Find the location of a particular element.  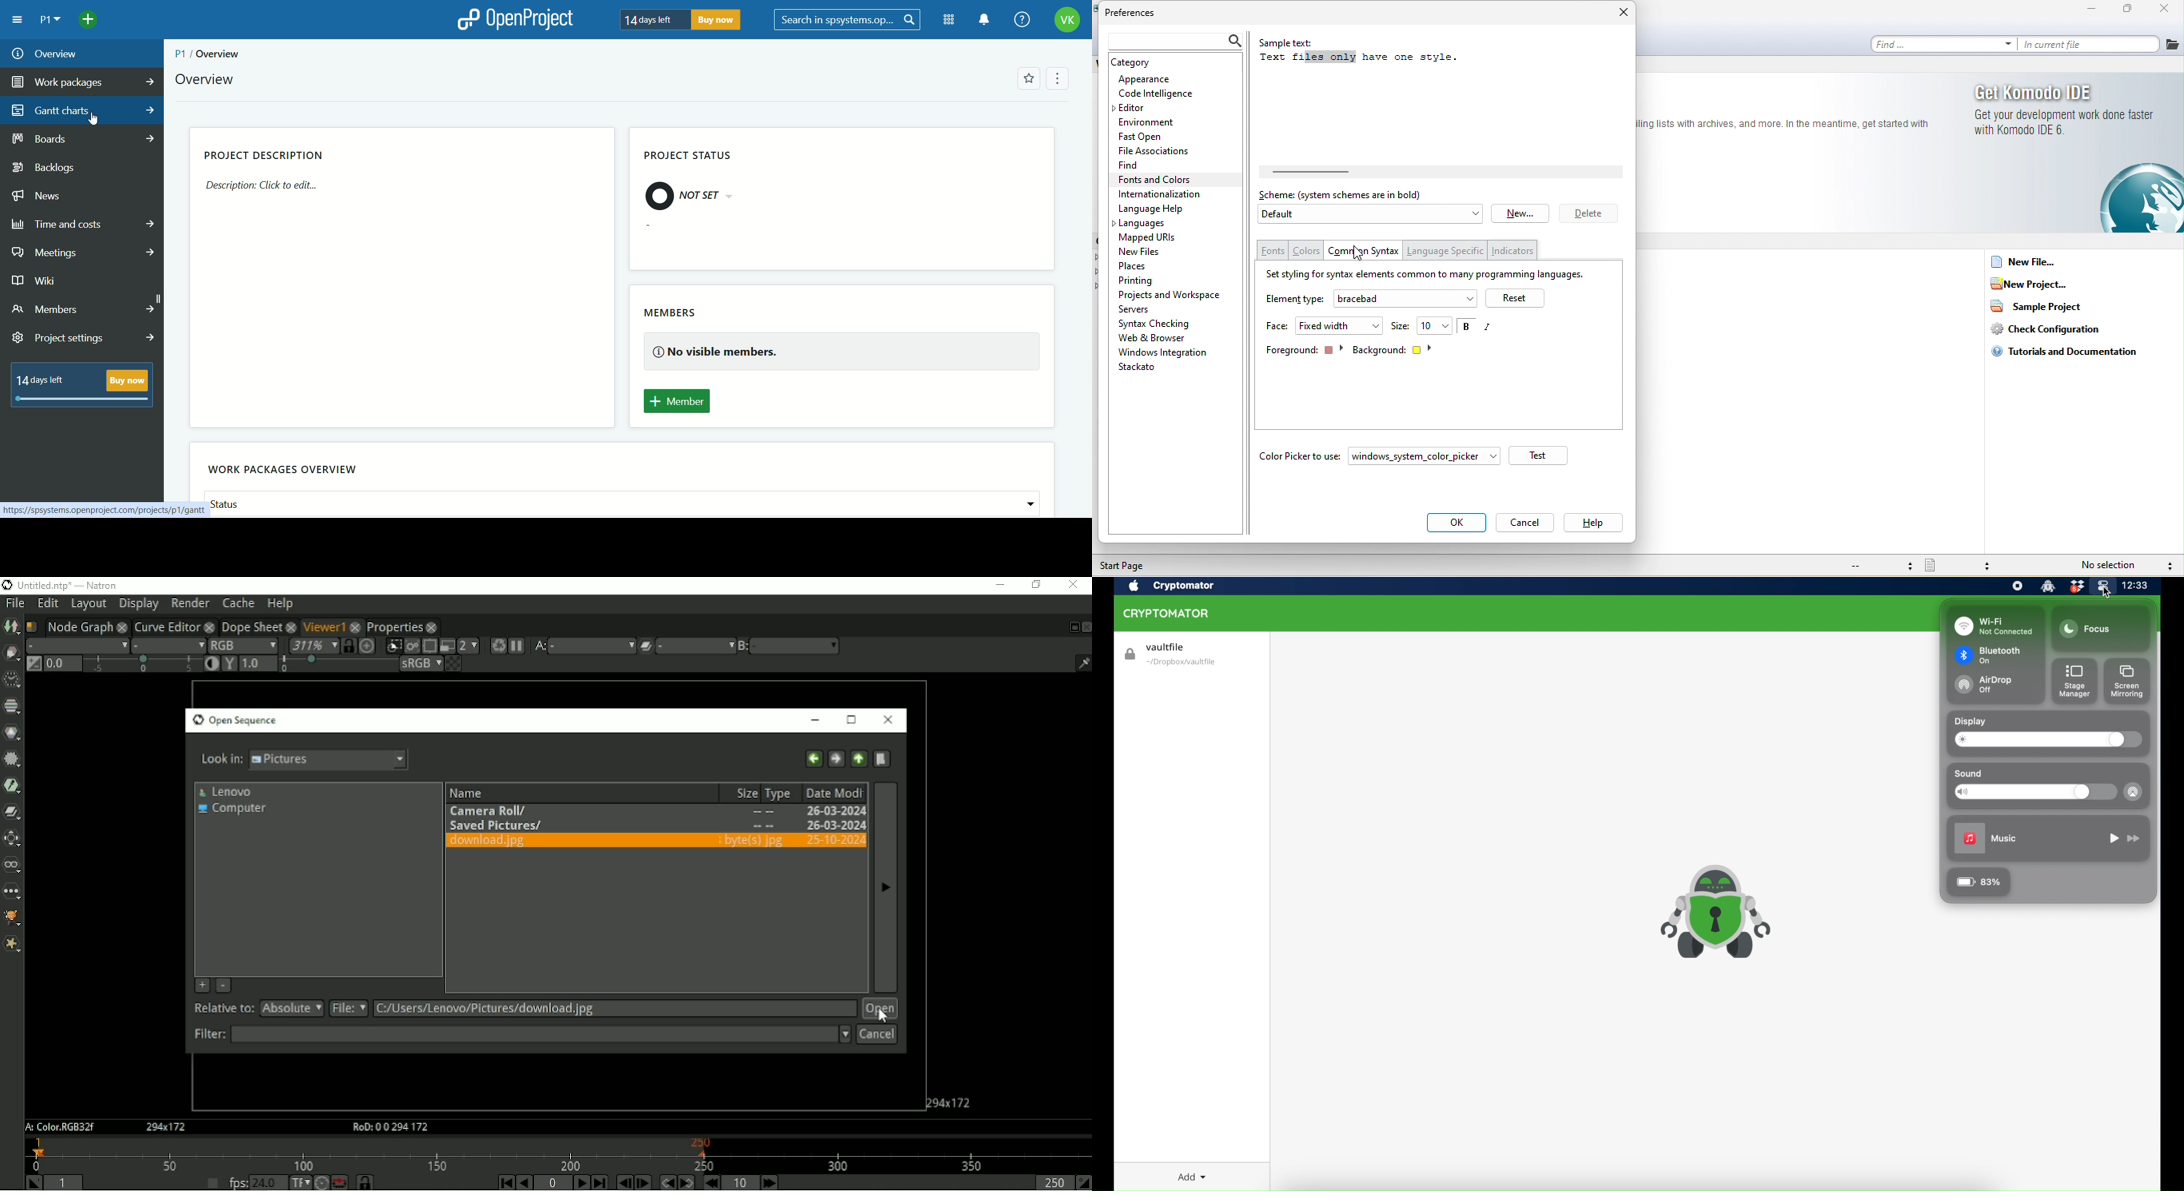

apple icon is located at coordinates (1134, 586).